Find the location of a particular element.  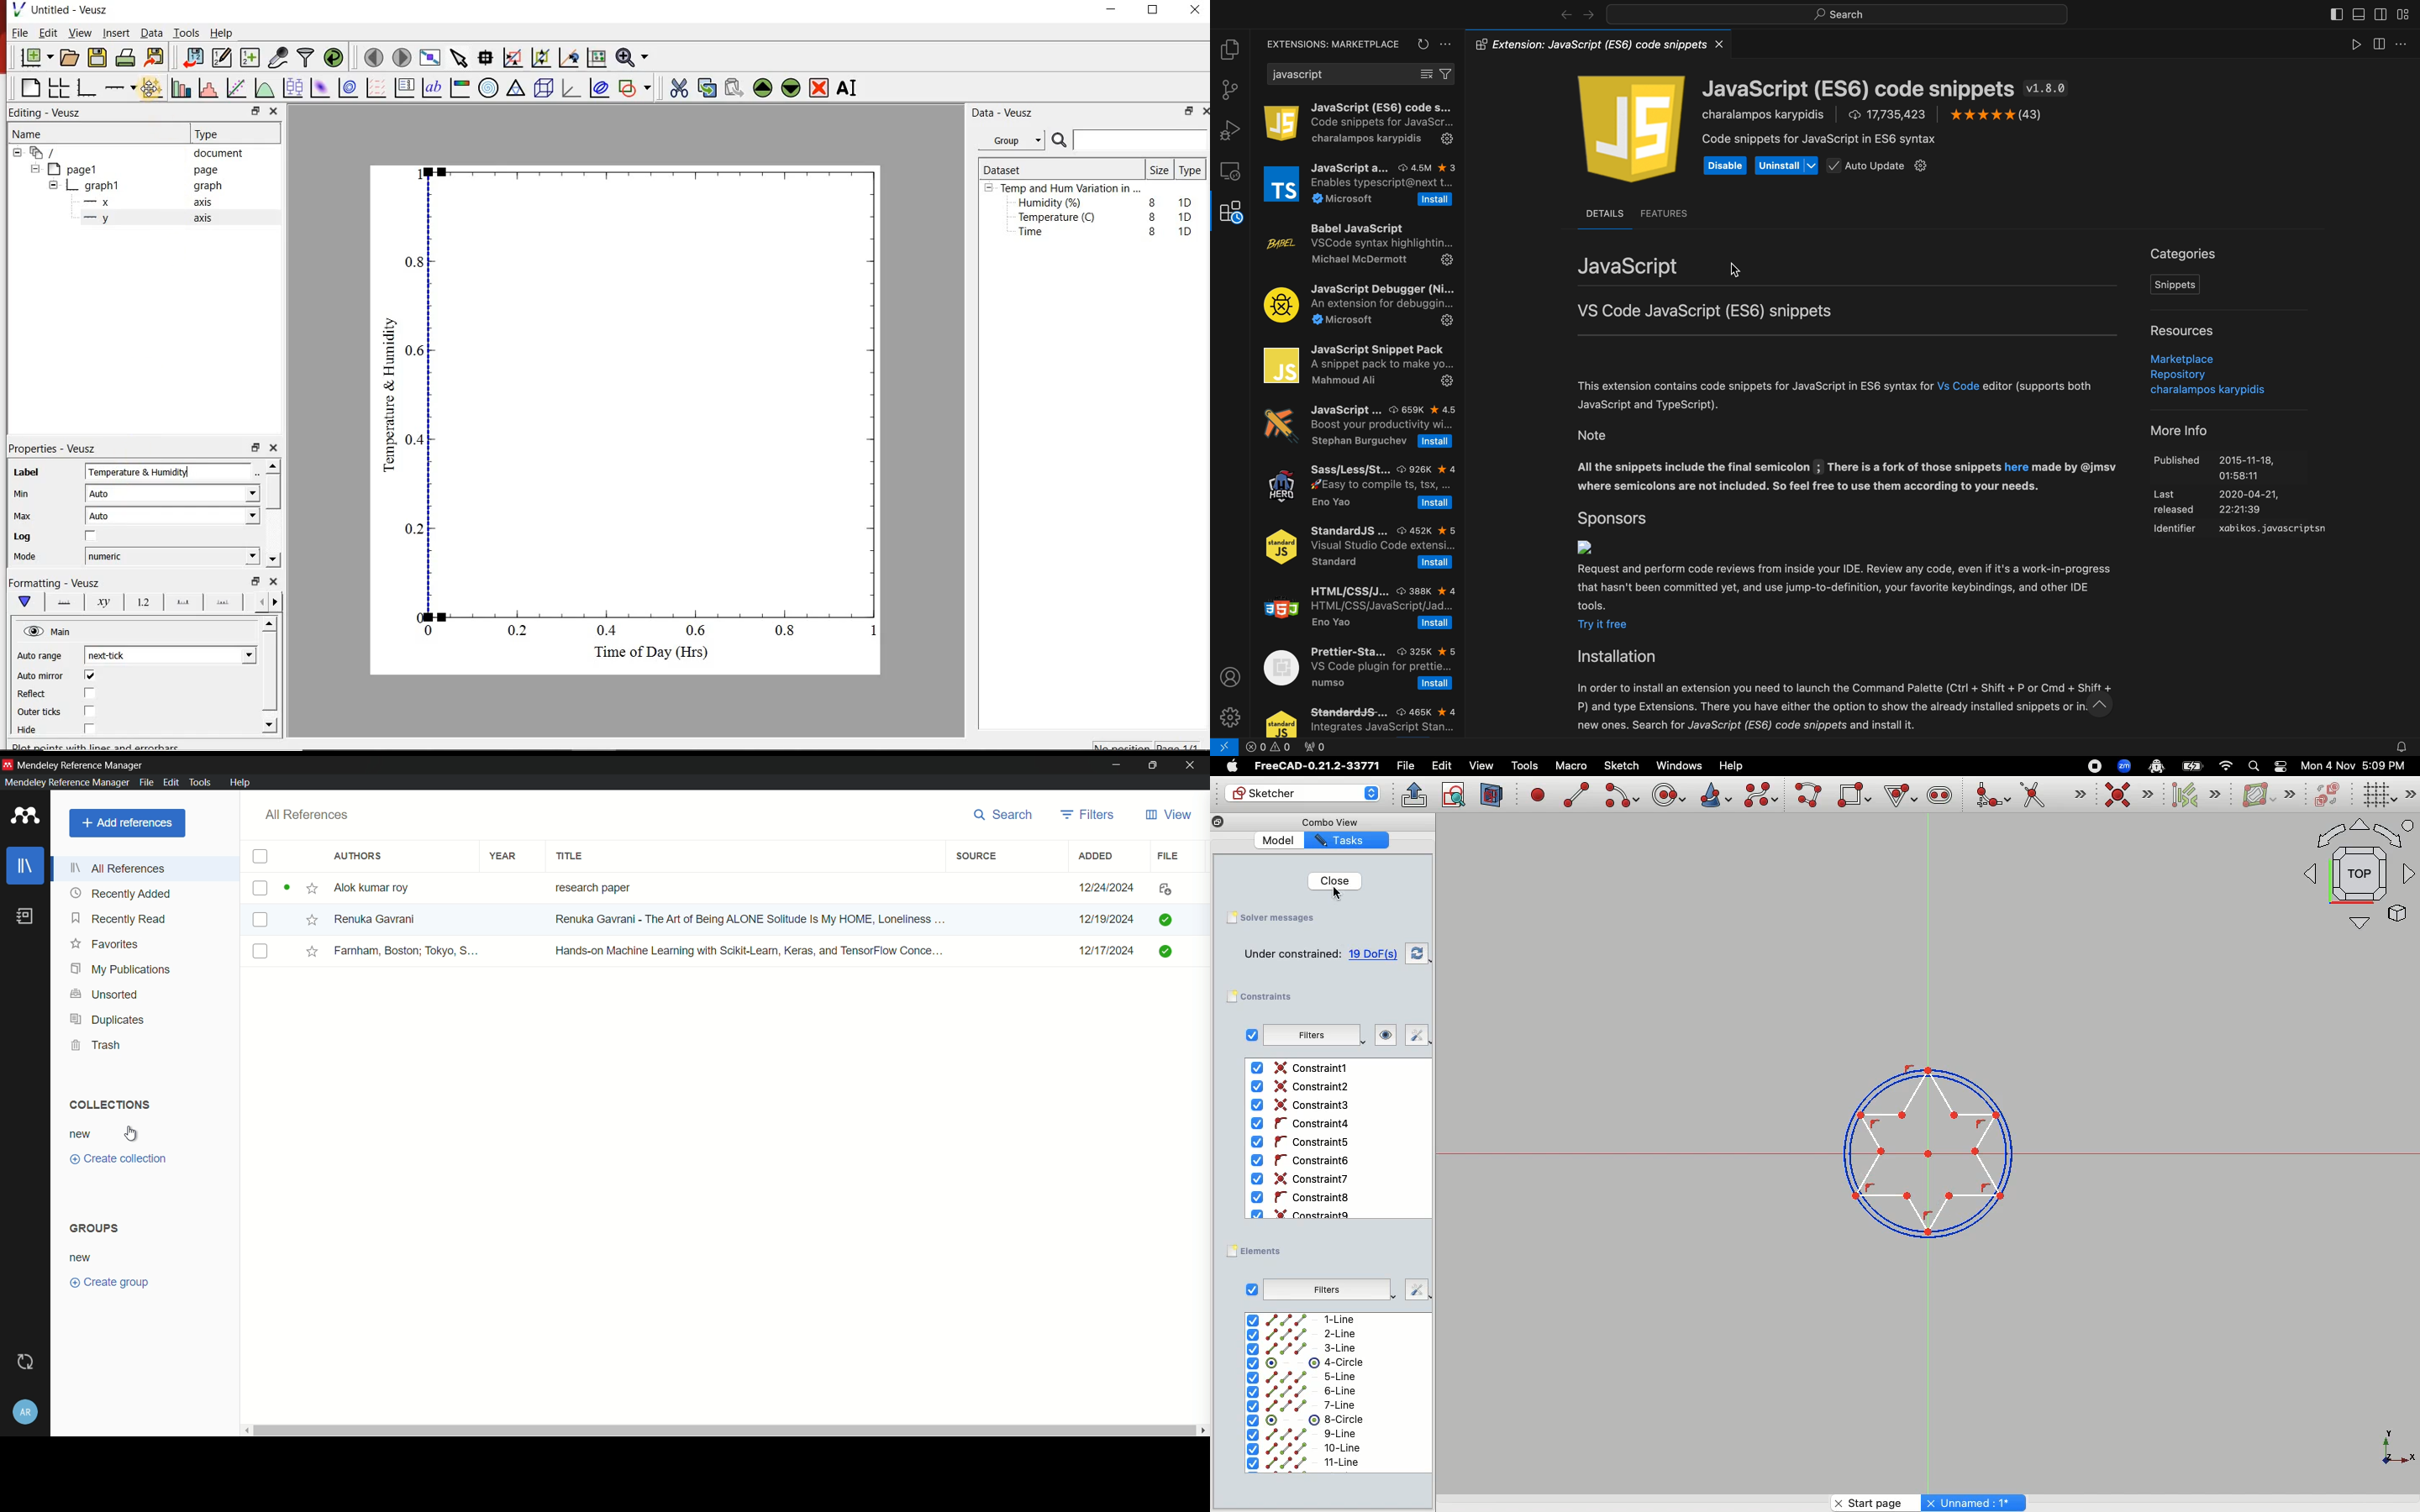

Sketch is located at coordinates (1623, 766).